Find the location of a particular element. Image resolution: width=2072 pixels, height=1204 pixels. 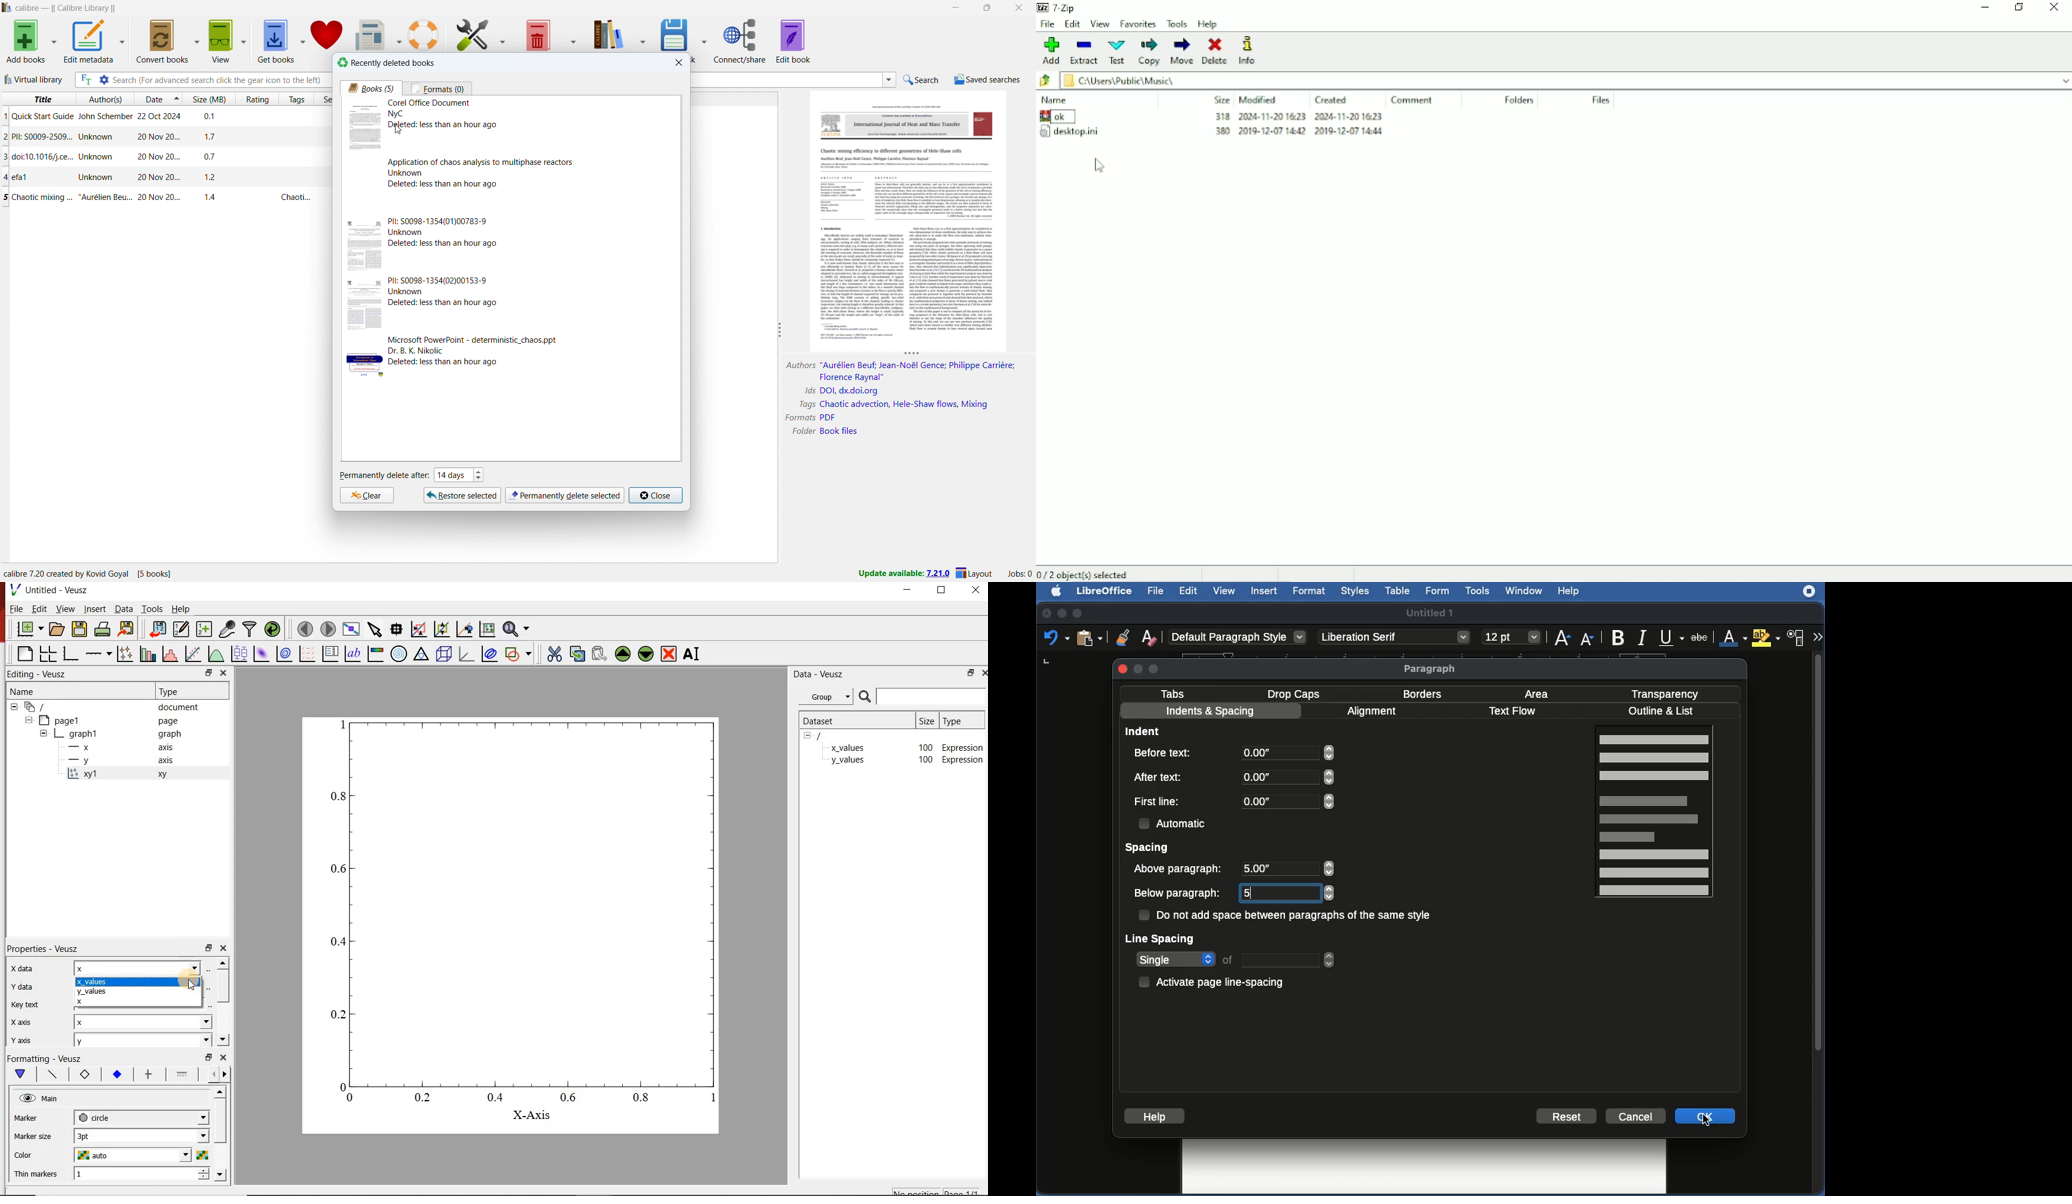

Apple logo is located at coordinates (1052, 590).